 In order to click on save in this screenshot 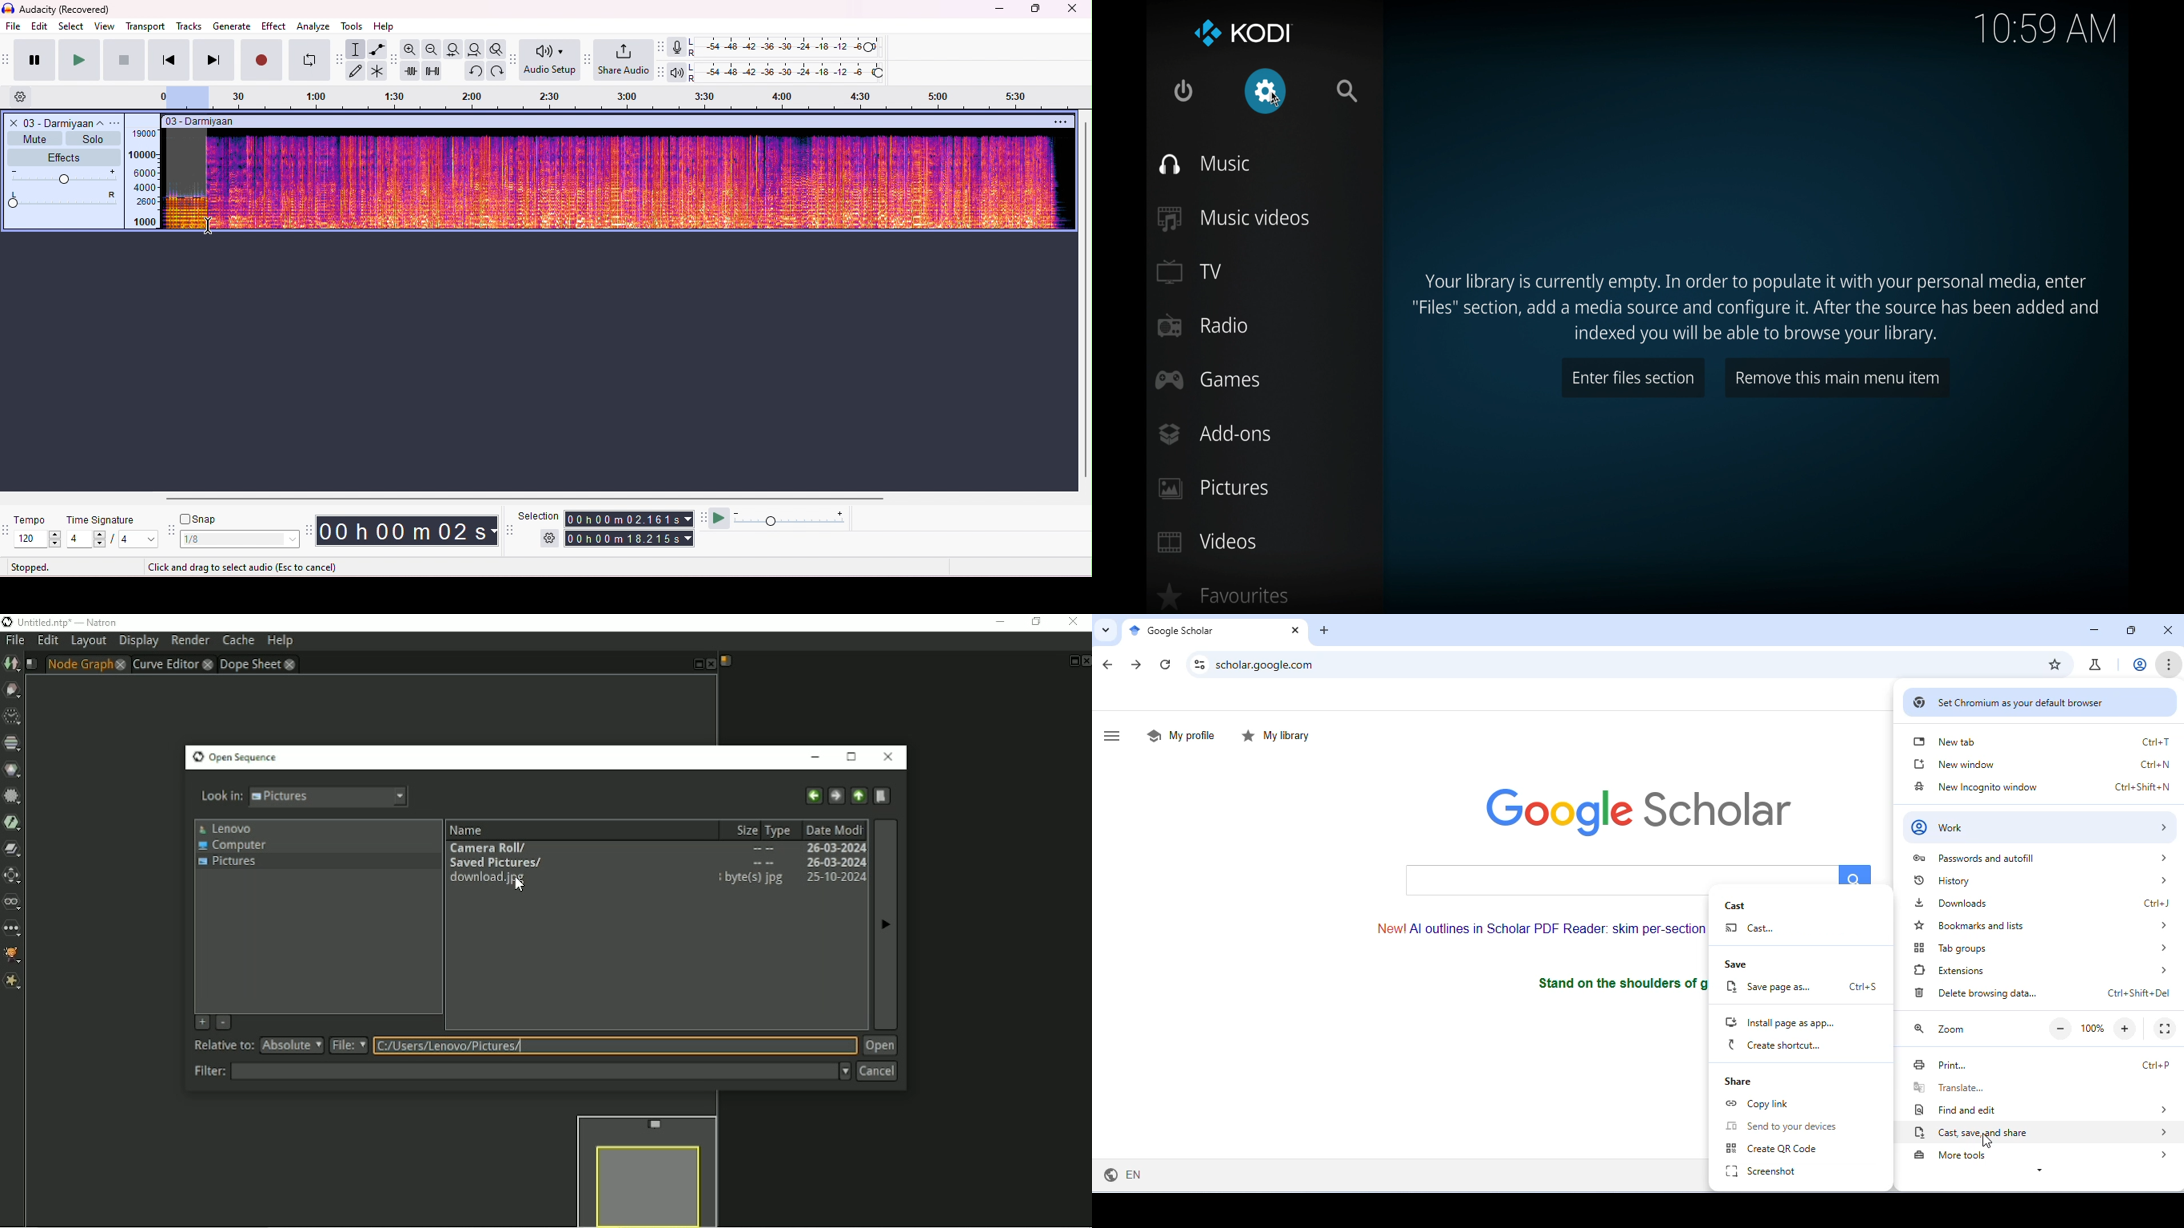, I will do `click(1747, 966)`.